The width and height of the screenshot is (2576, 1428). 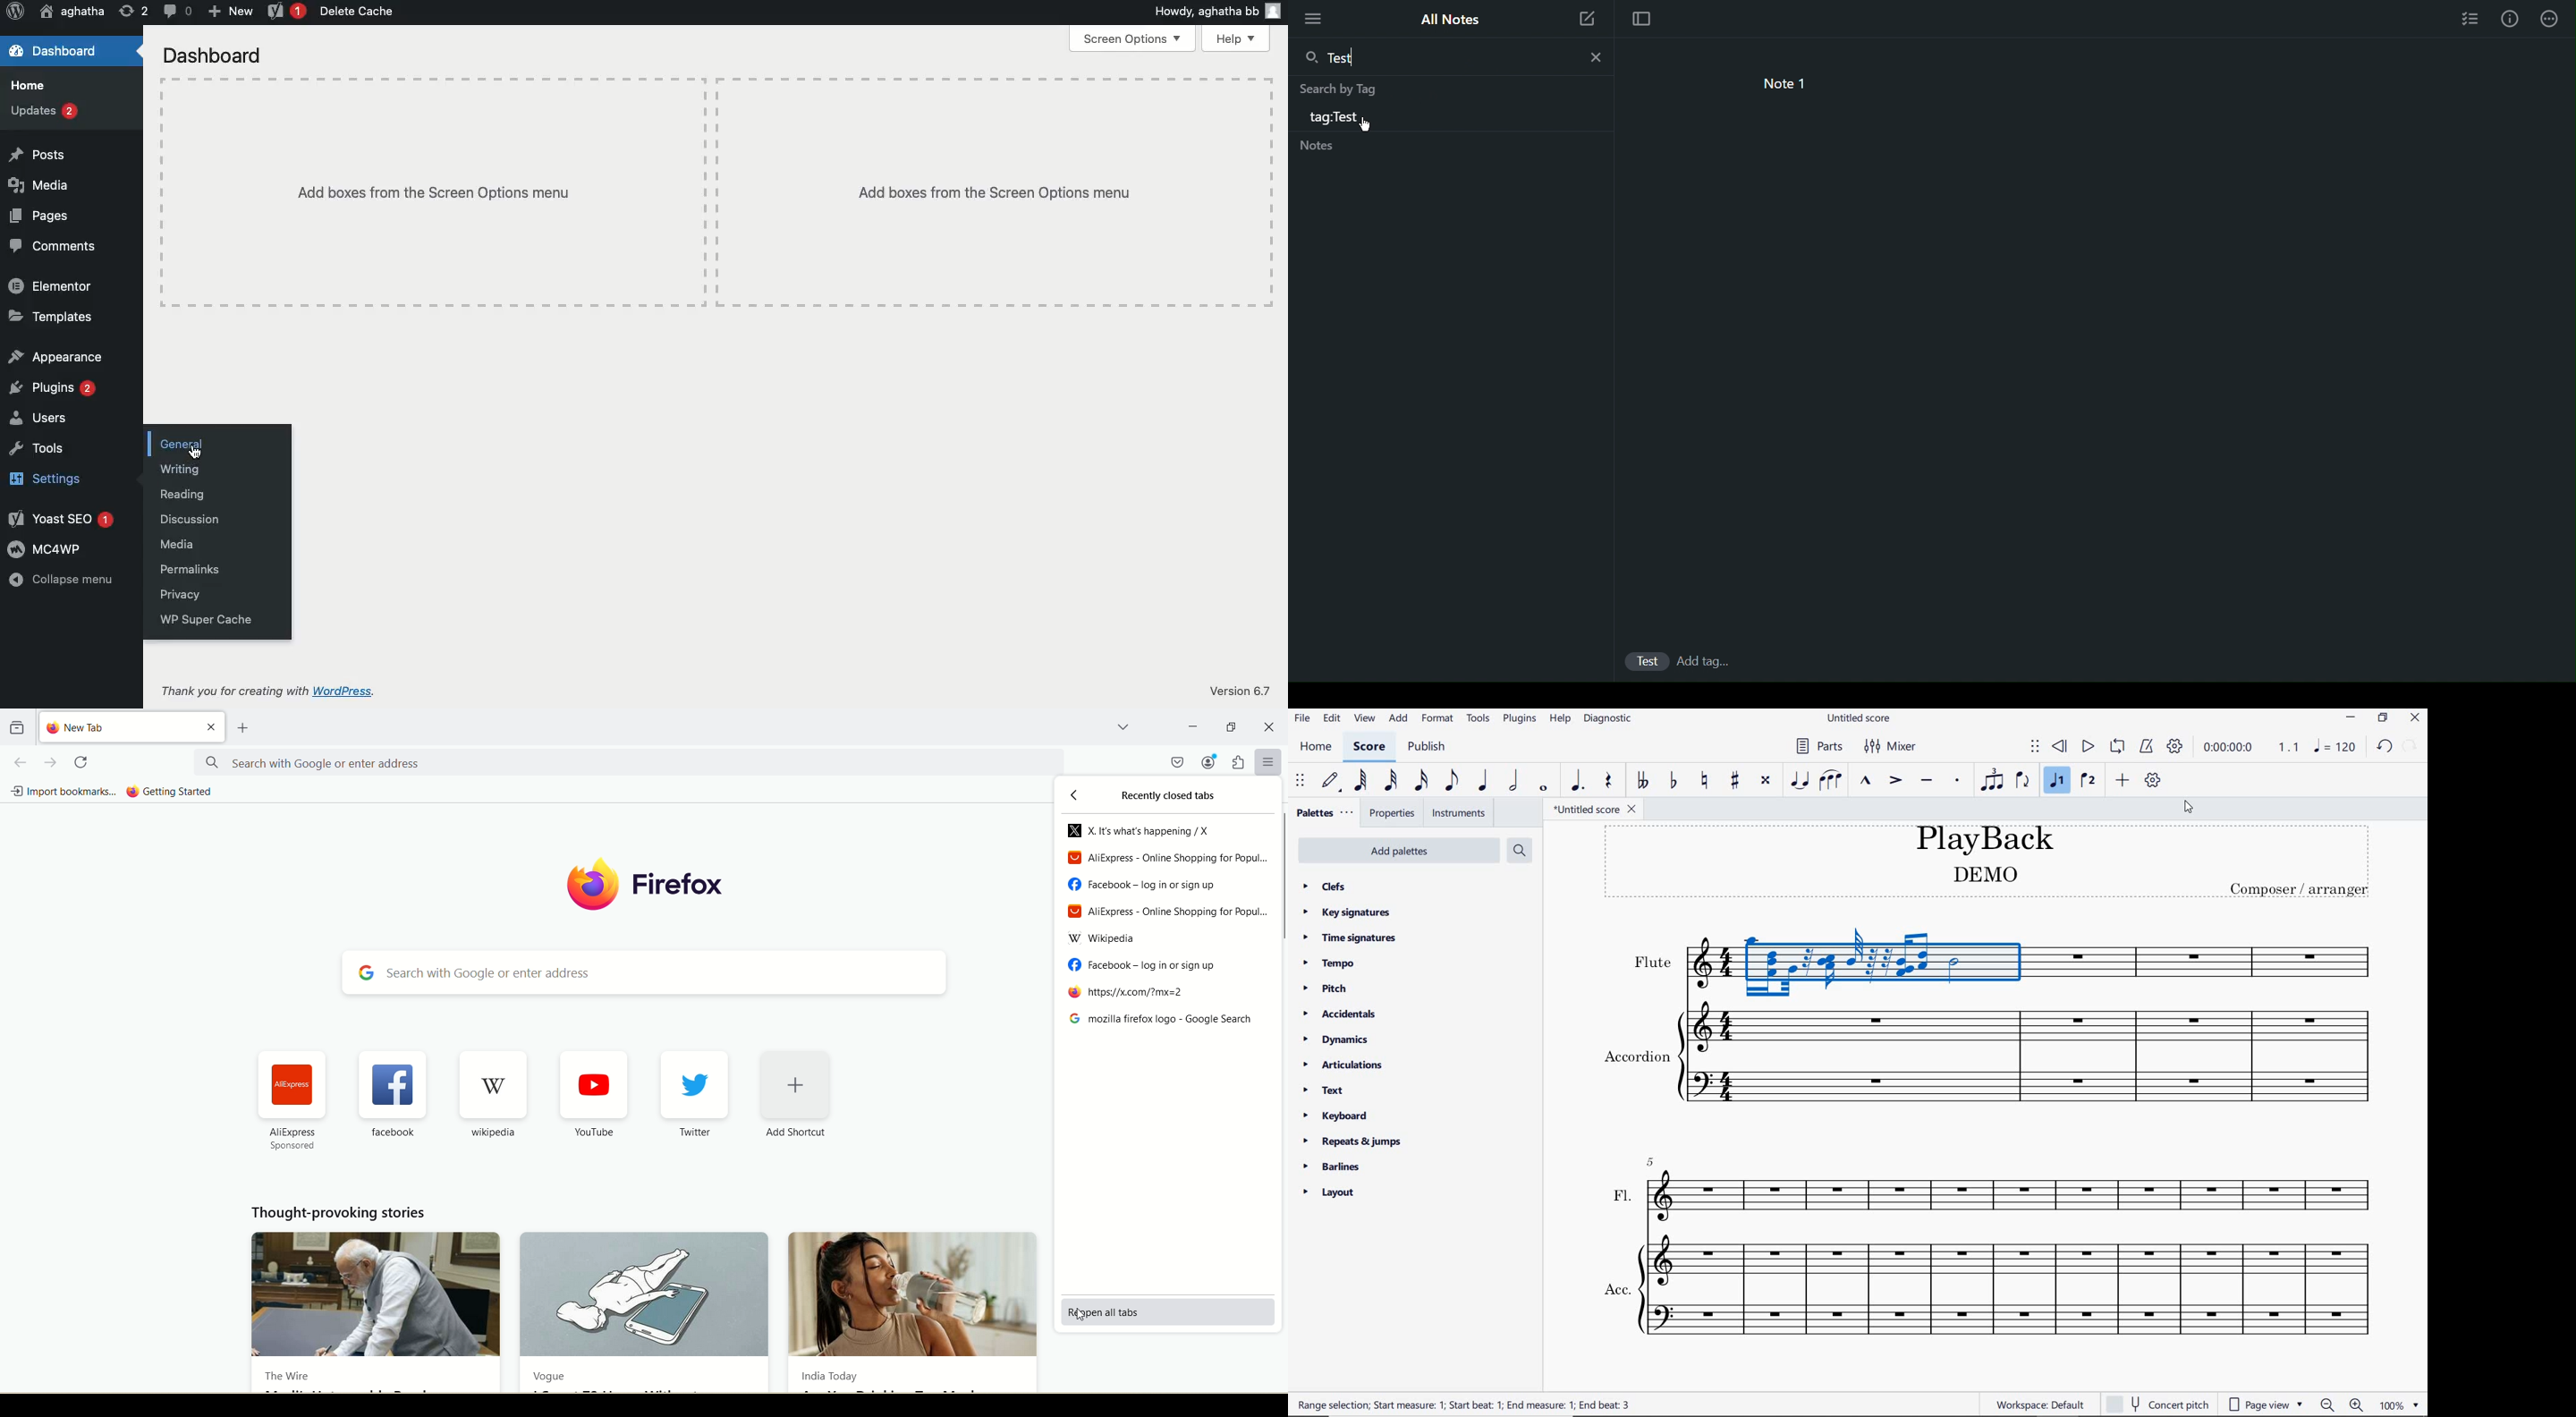 What do you see at coordinates (1858, 717) in the screenshot?
I see `file name` at bounding box center [1858, 717].